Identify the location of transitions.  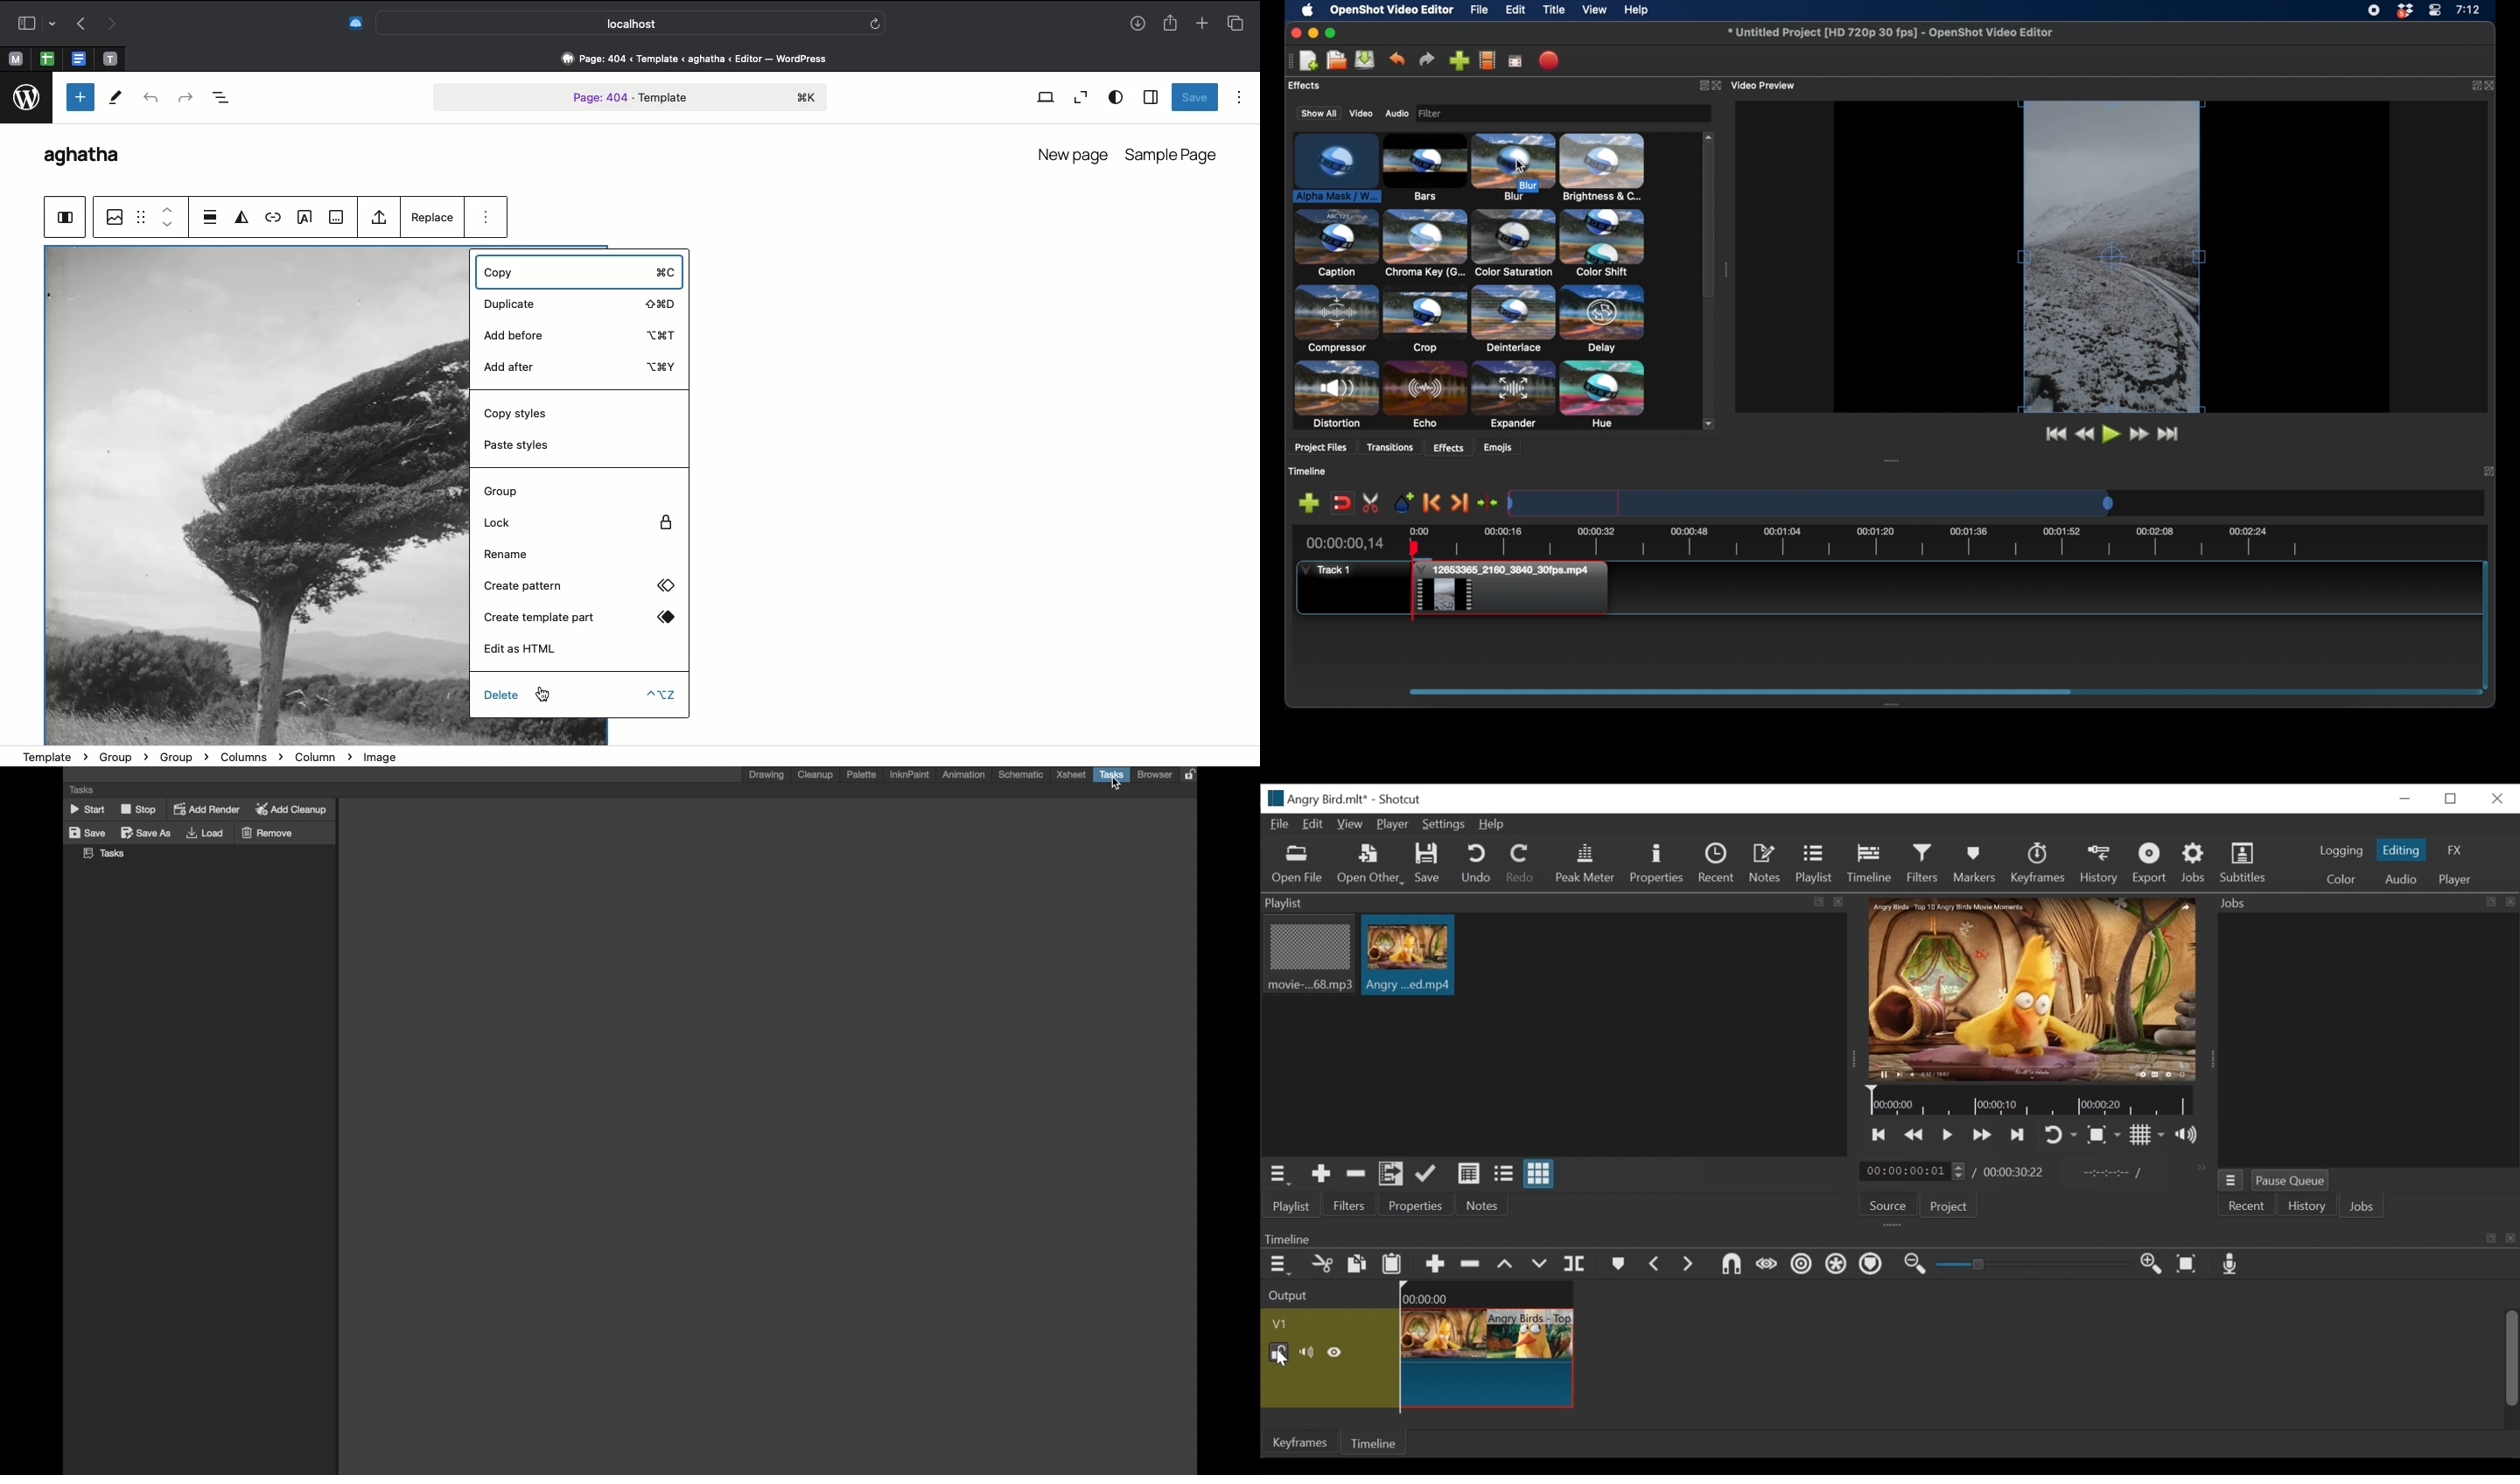
(1390, 447).